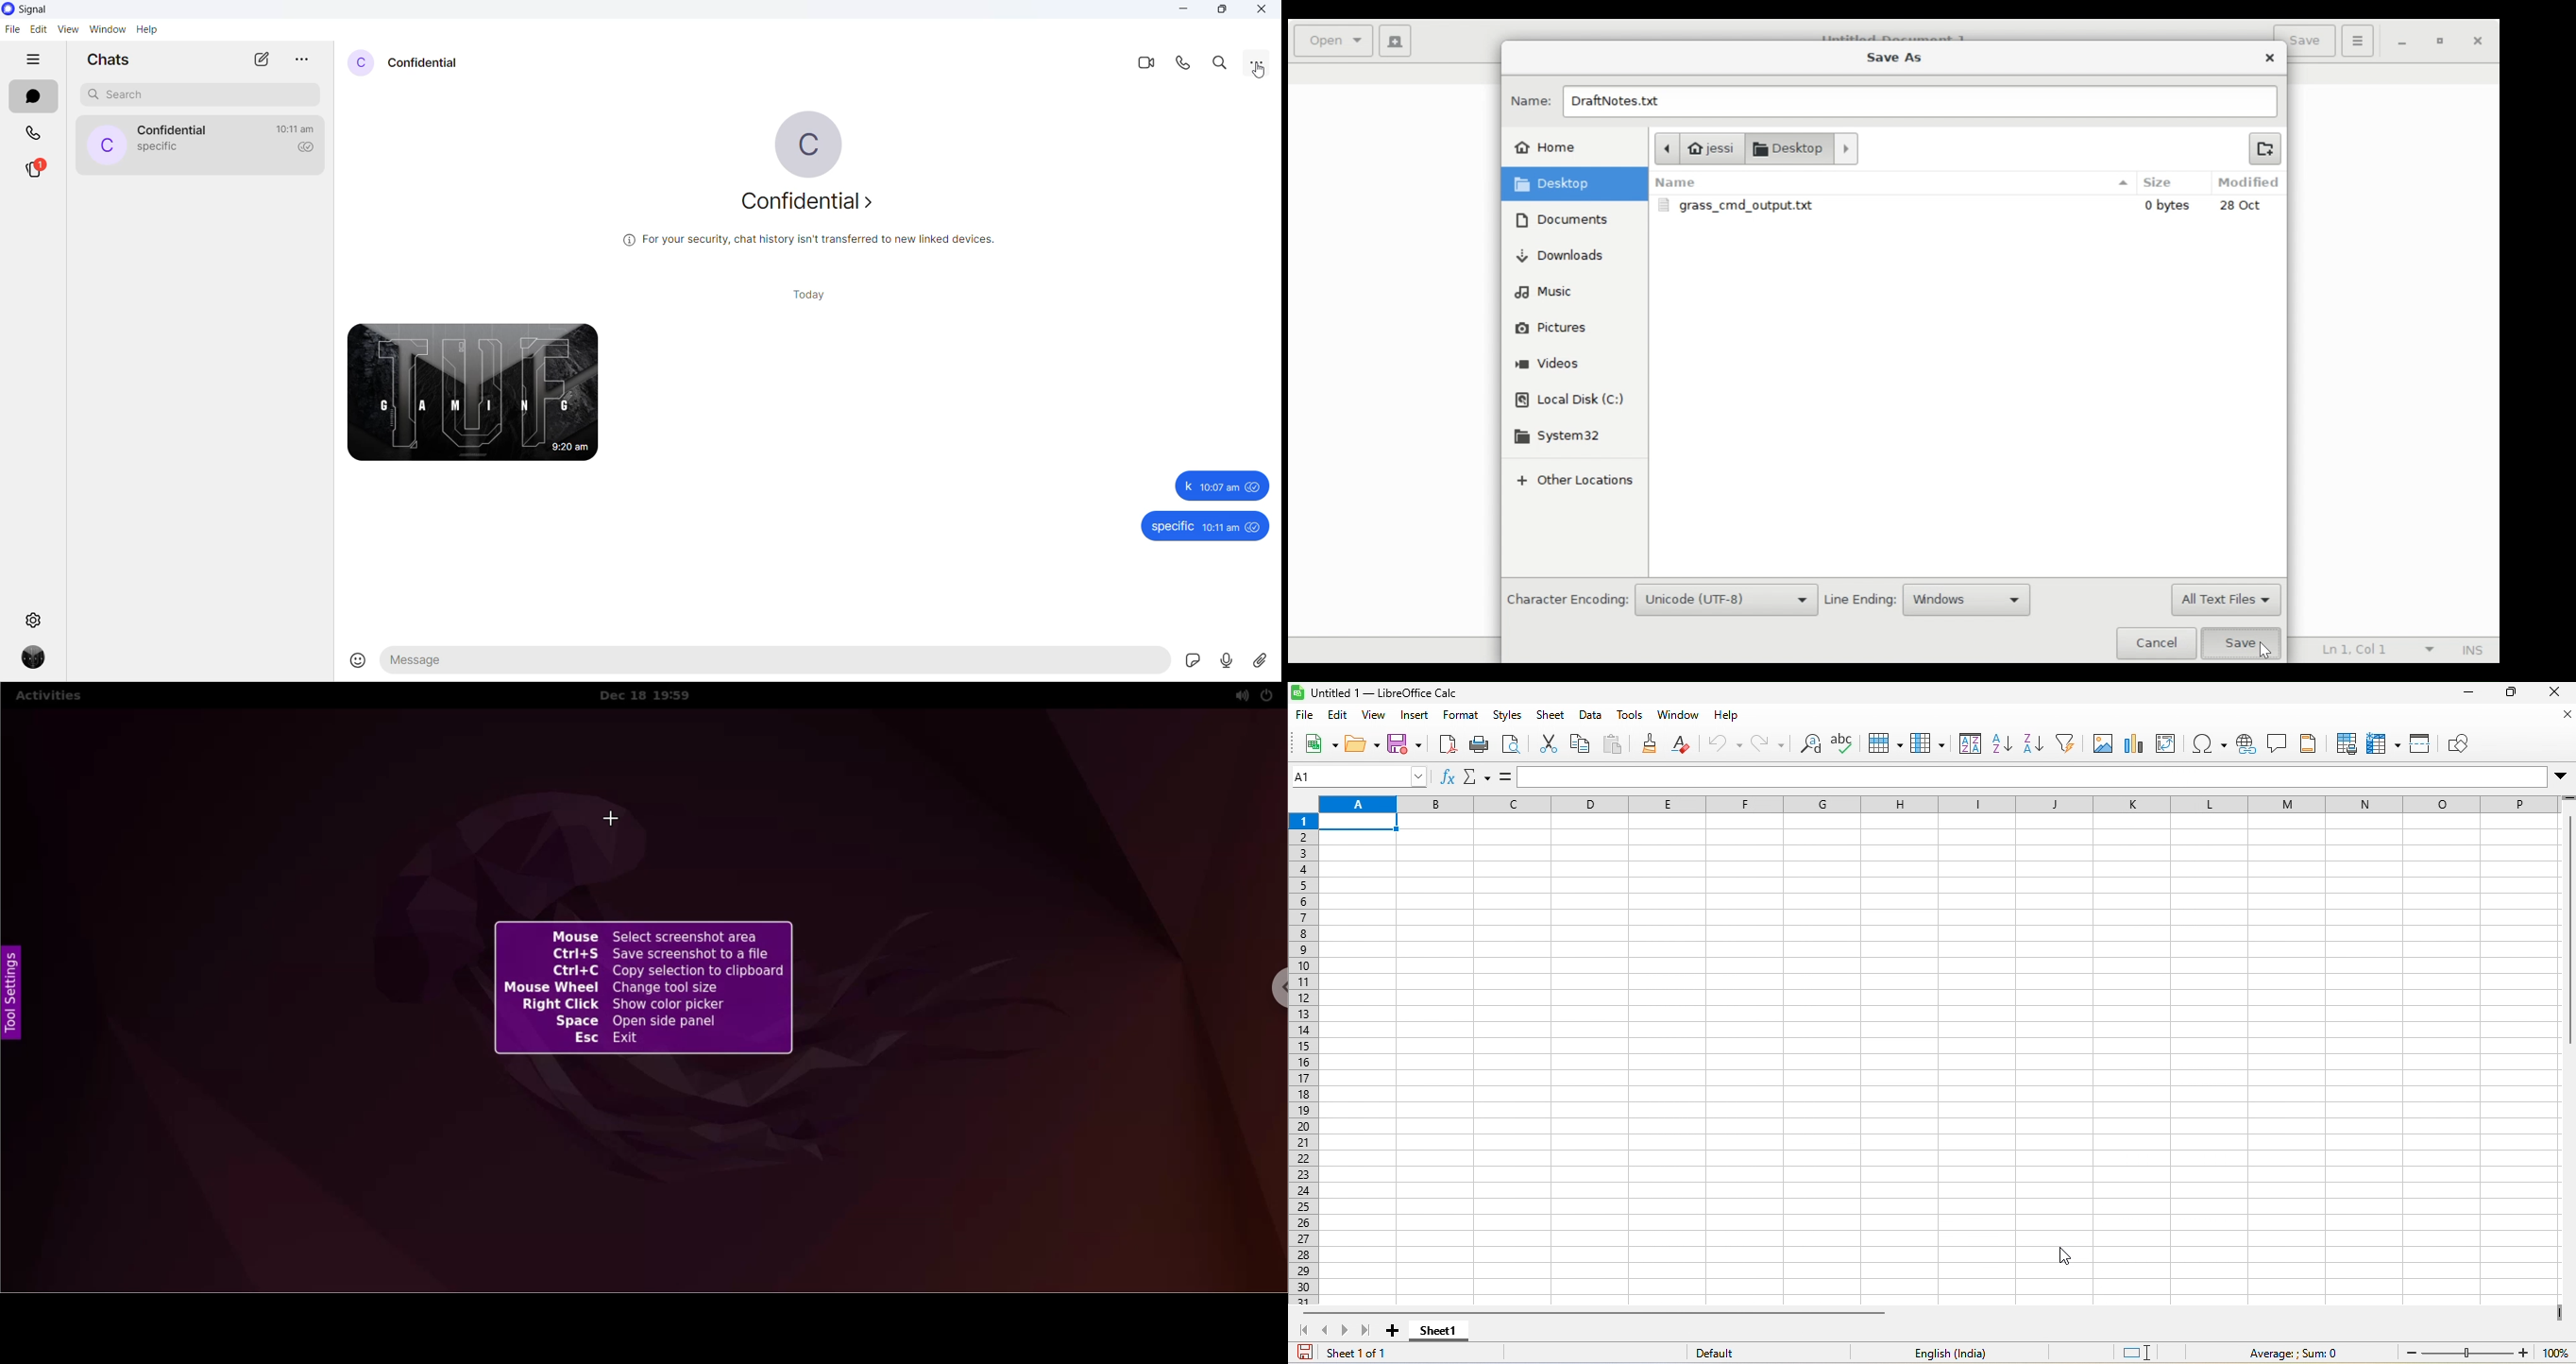 The width and height of the screenshot is (2576, 1372). What do you see at coordinates (809, 293) in the screenshot?
I see `today heading` at bounding box center [809, 293].